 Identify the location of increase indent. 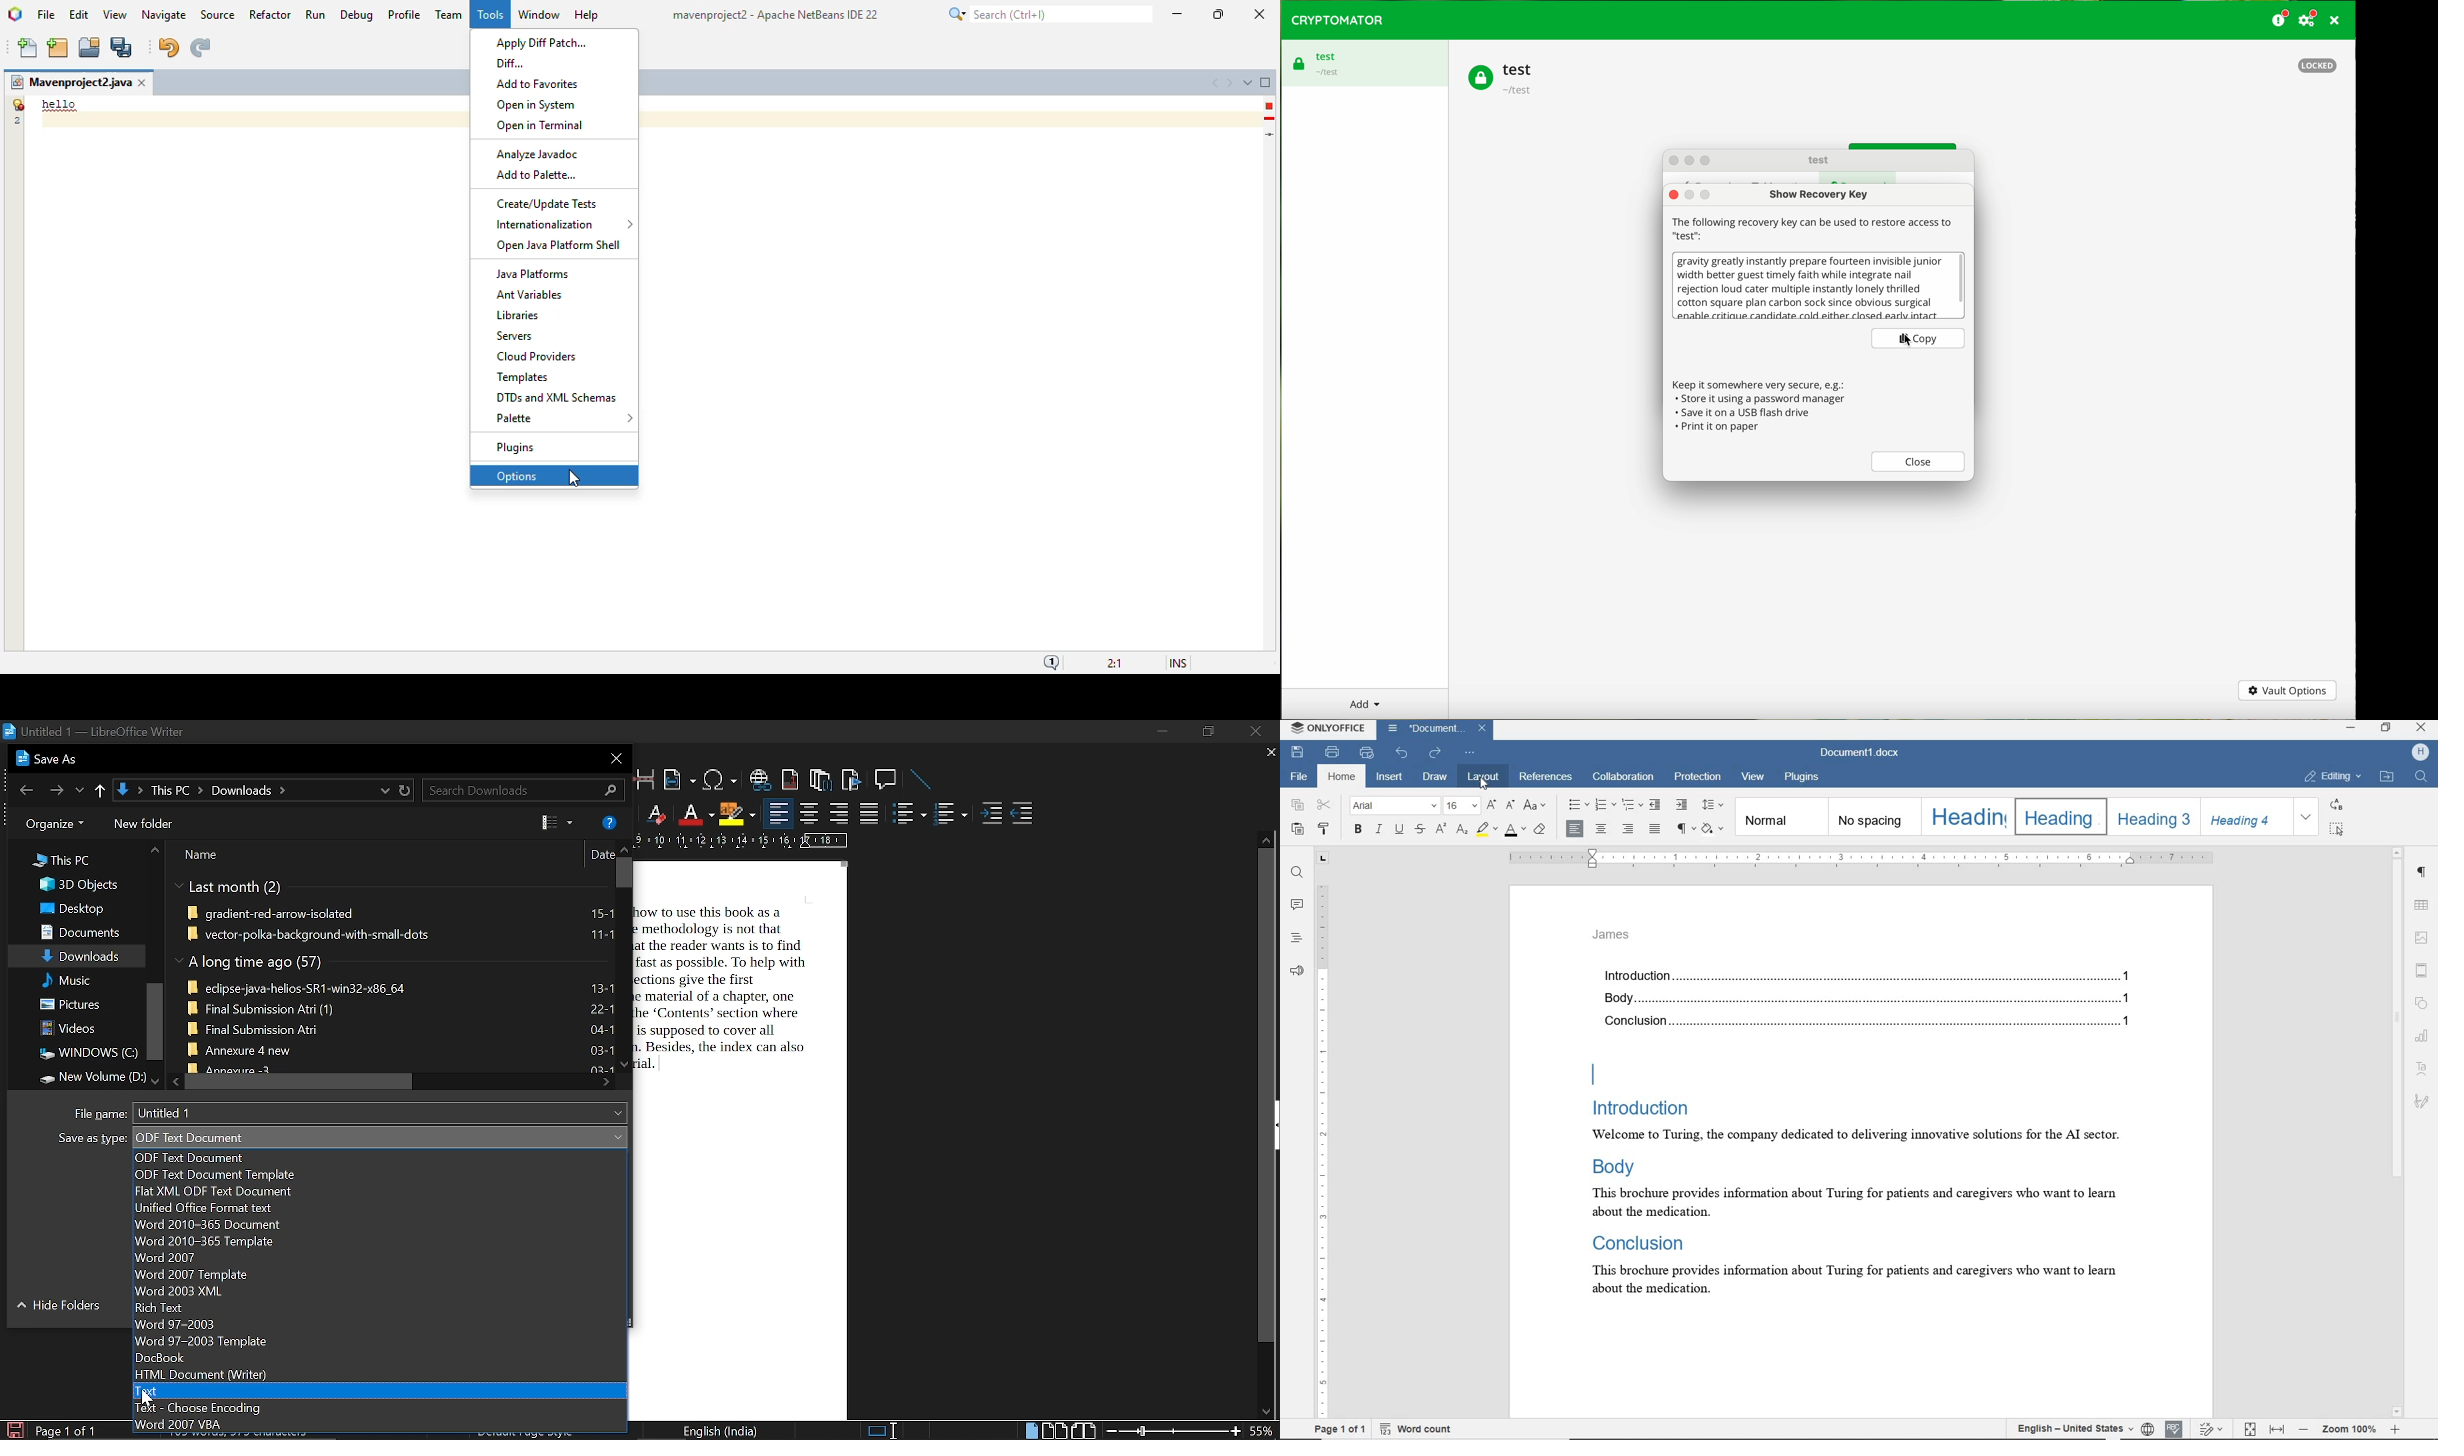
(1682, 803).